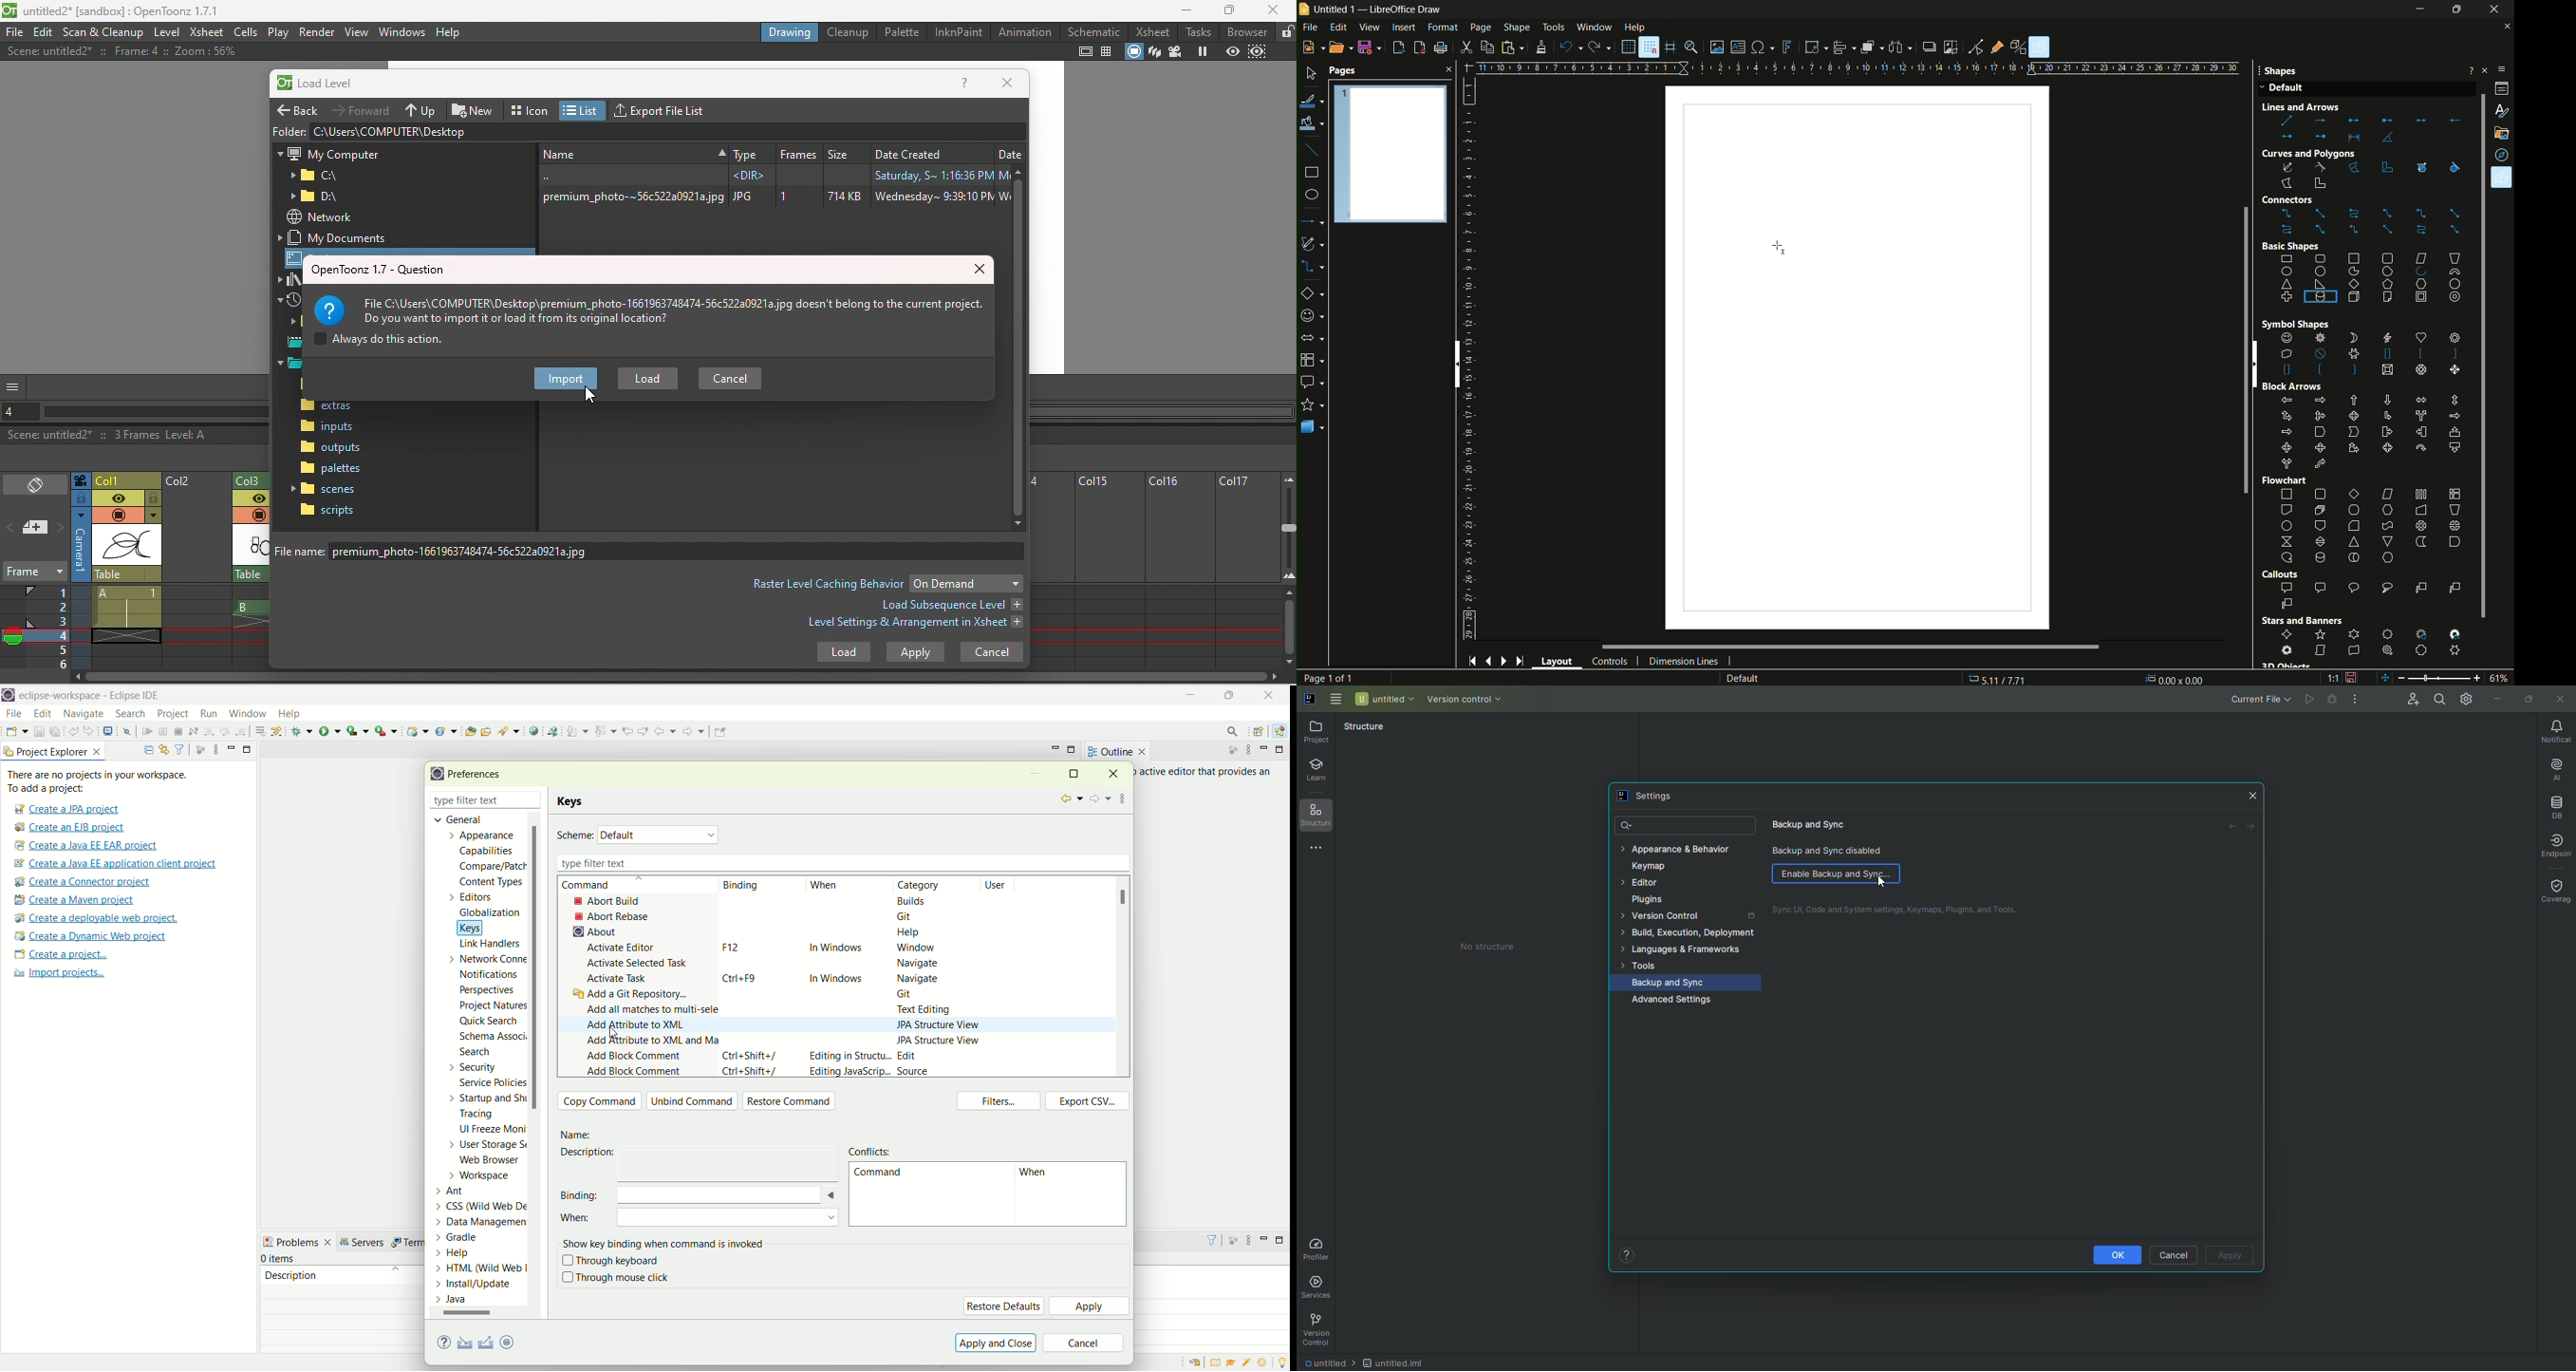 The image size is (2576, 1372). Describe the element at coordinates (600, 1101) in the screenshot. I see `copy command` at that location.